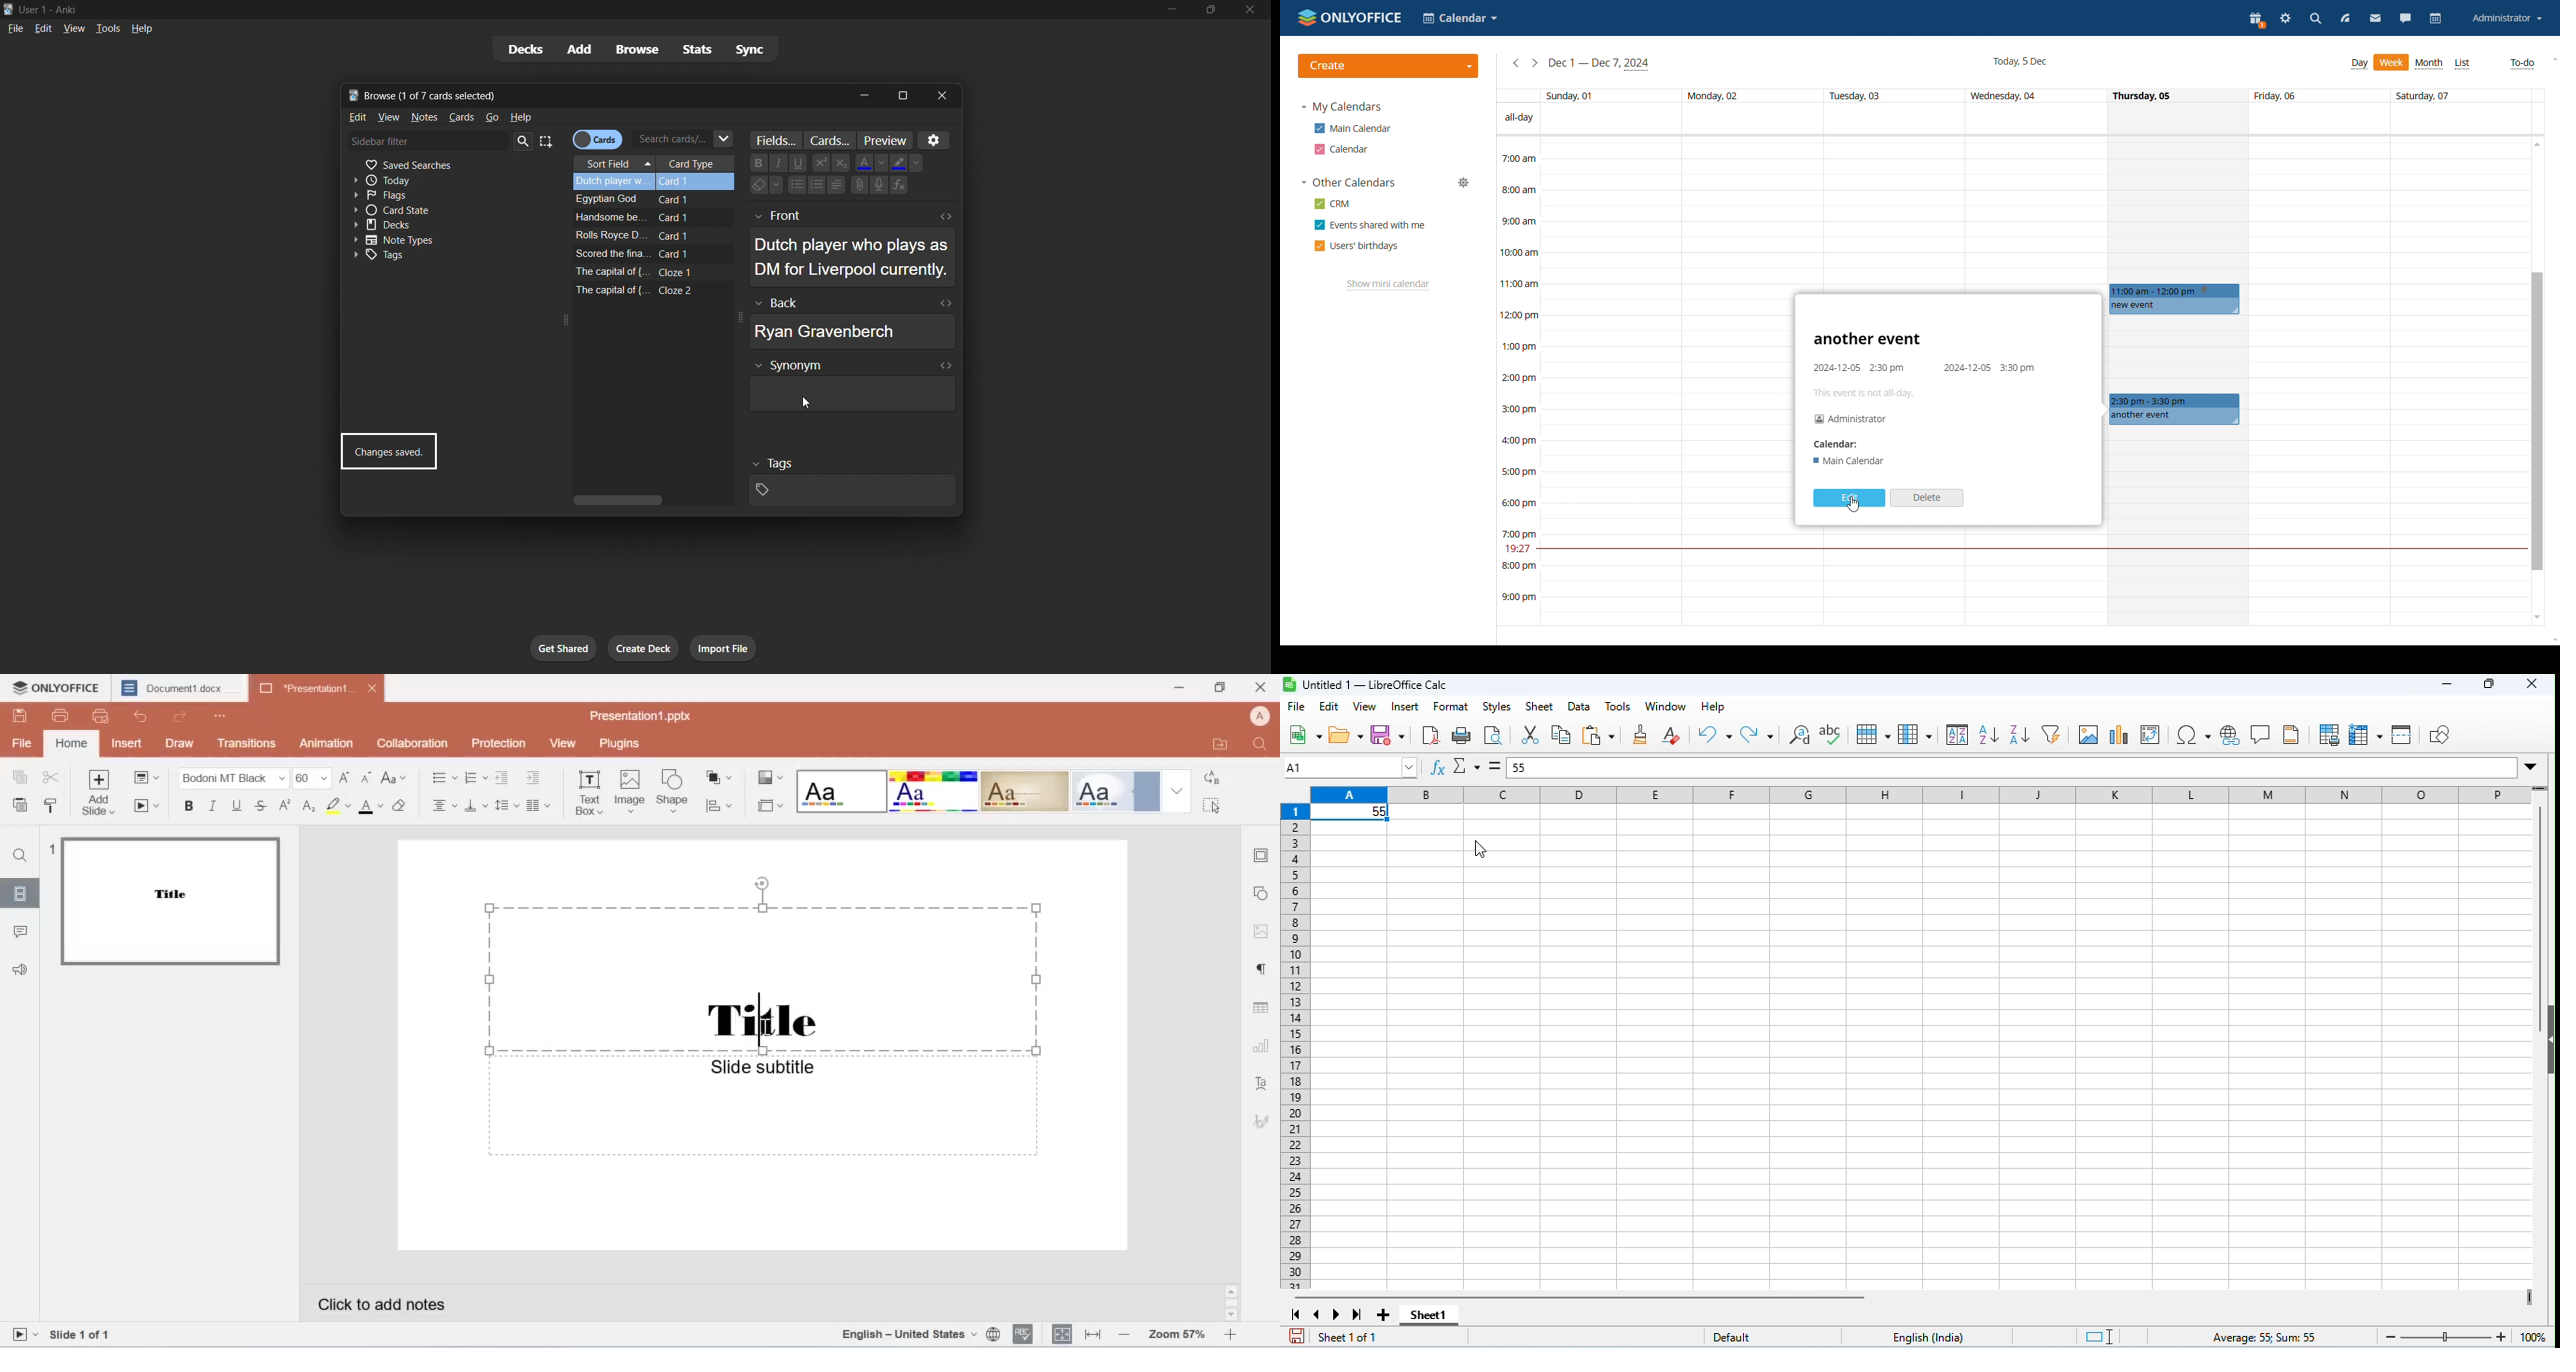 The width and height of the screenshot is (2576, 1372). I want to click on chat, so click(2405, 20).